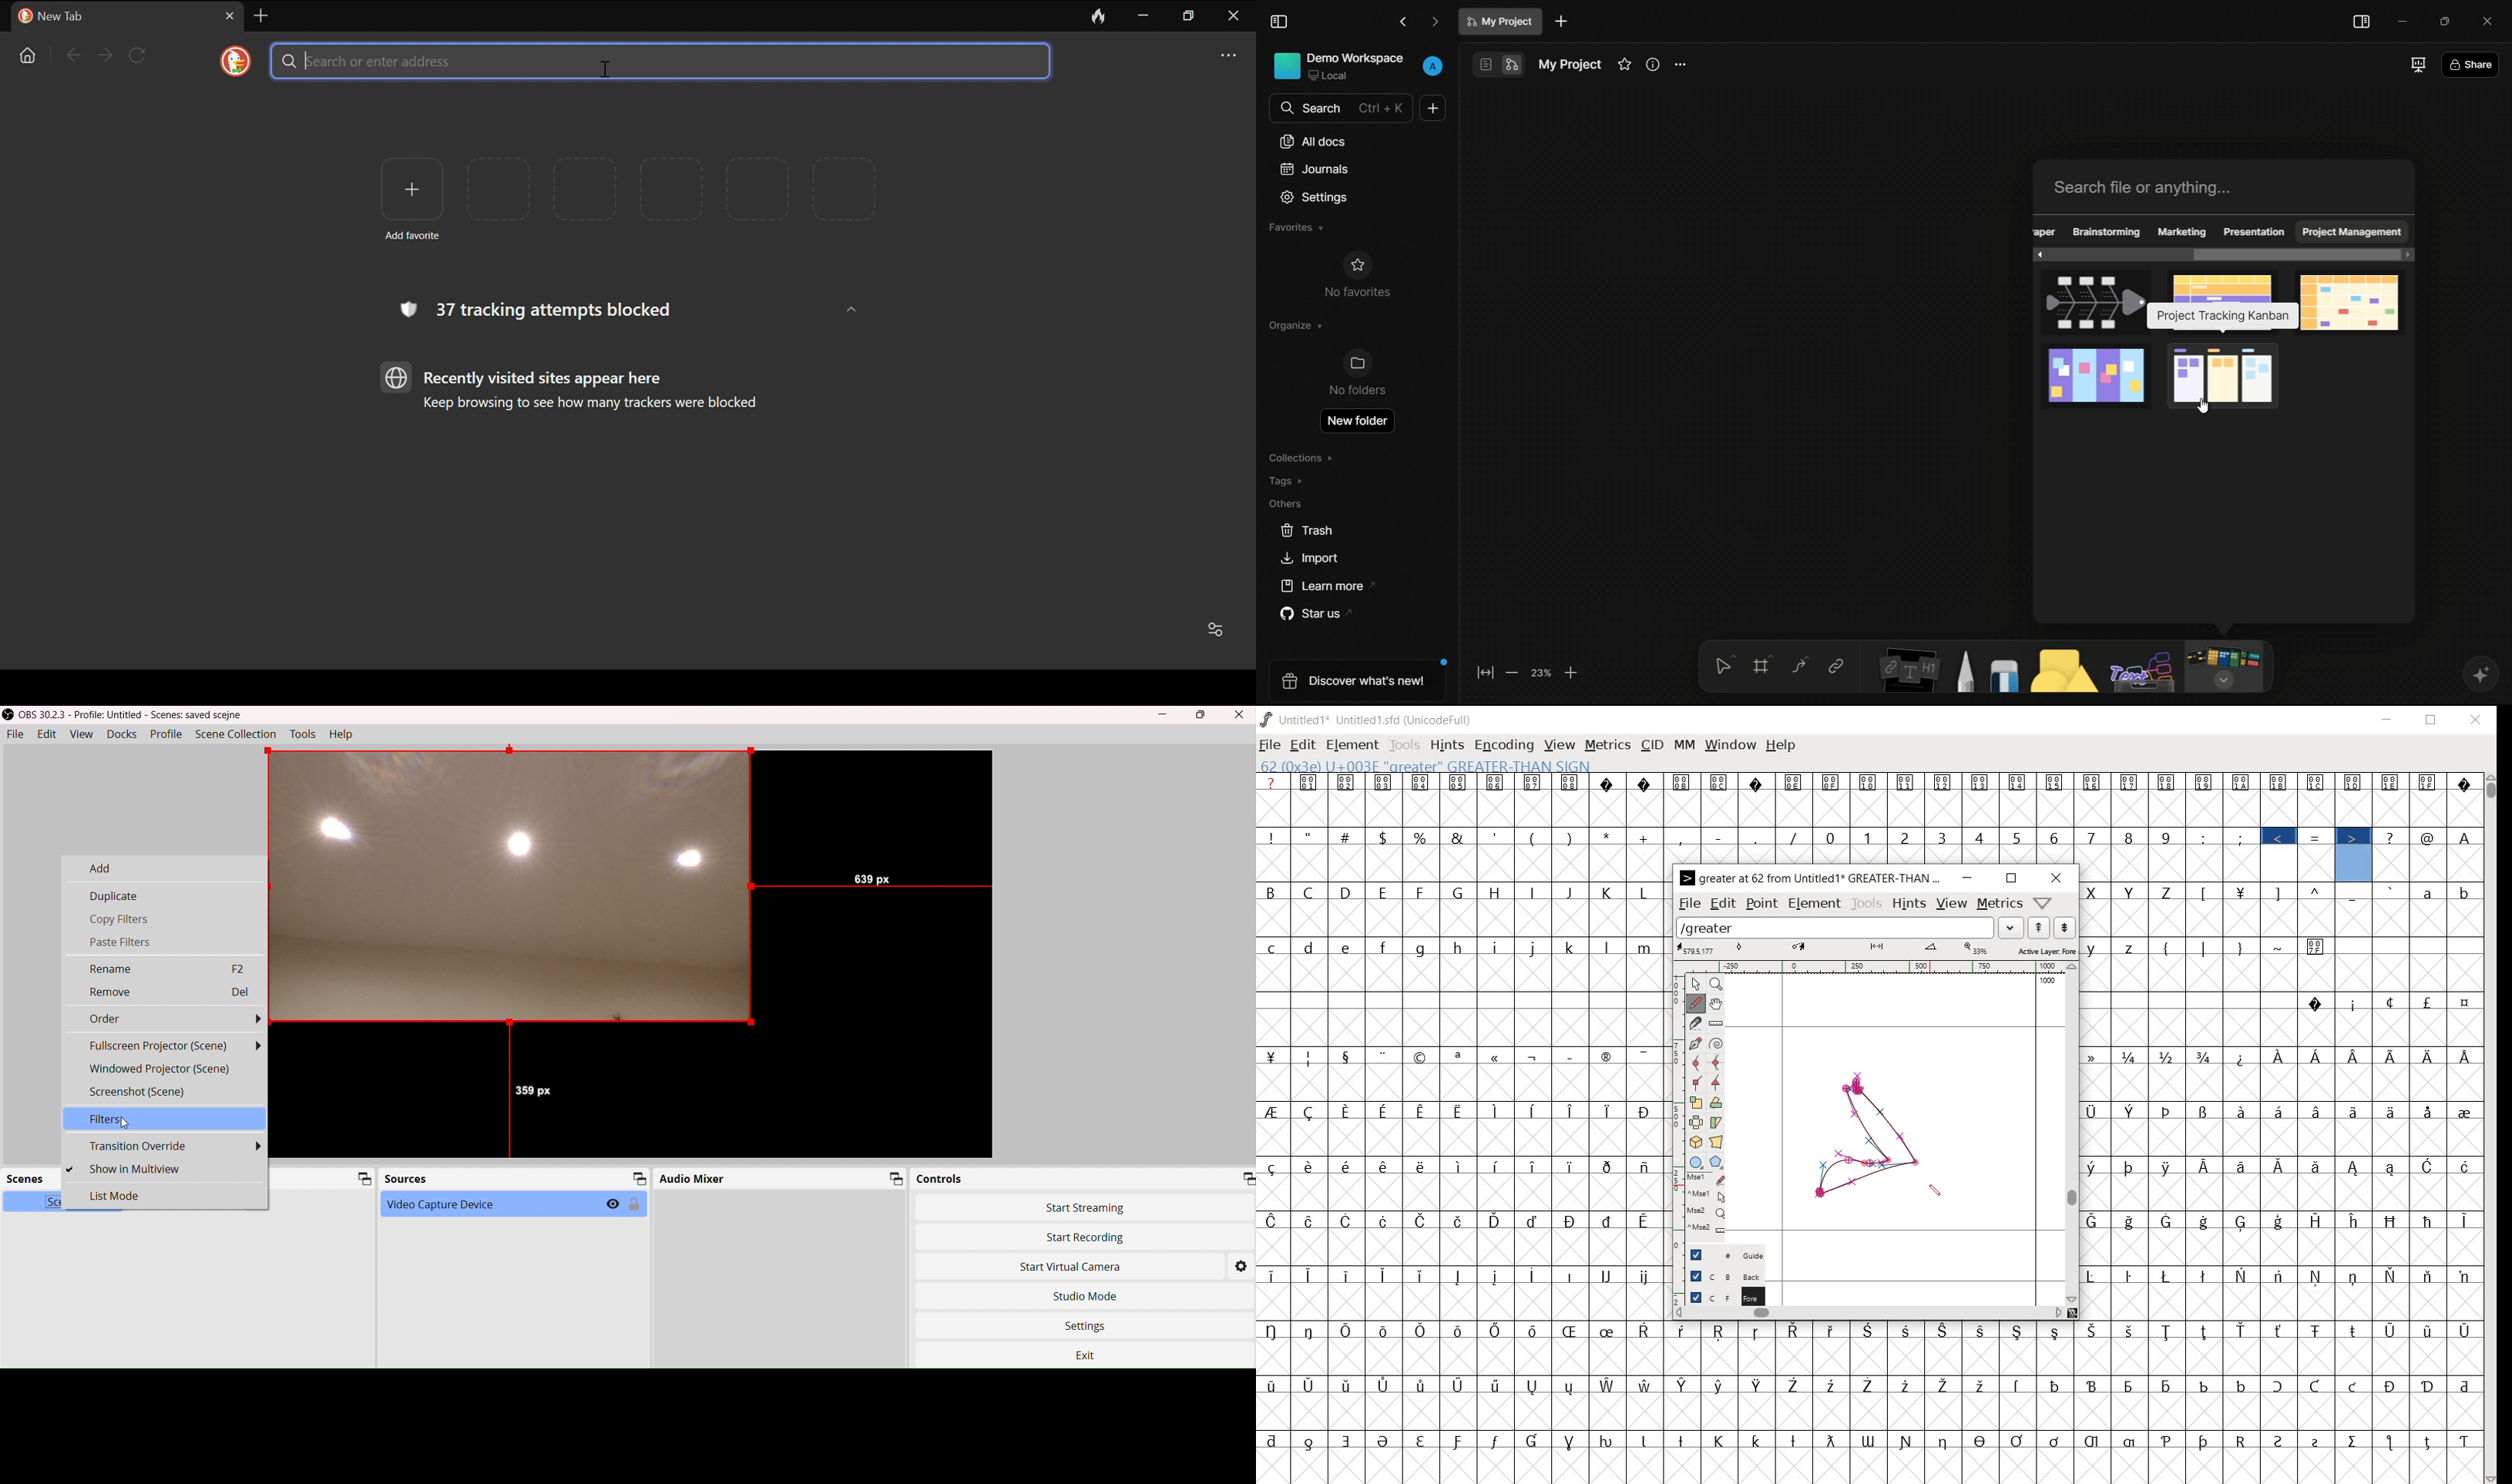 The height and width of the screenshot is (1484, 2520). Describe the element at coordinates (1356, 421) in the screenshot. I see `new folder` at that location.